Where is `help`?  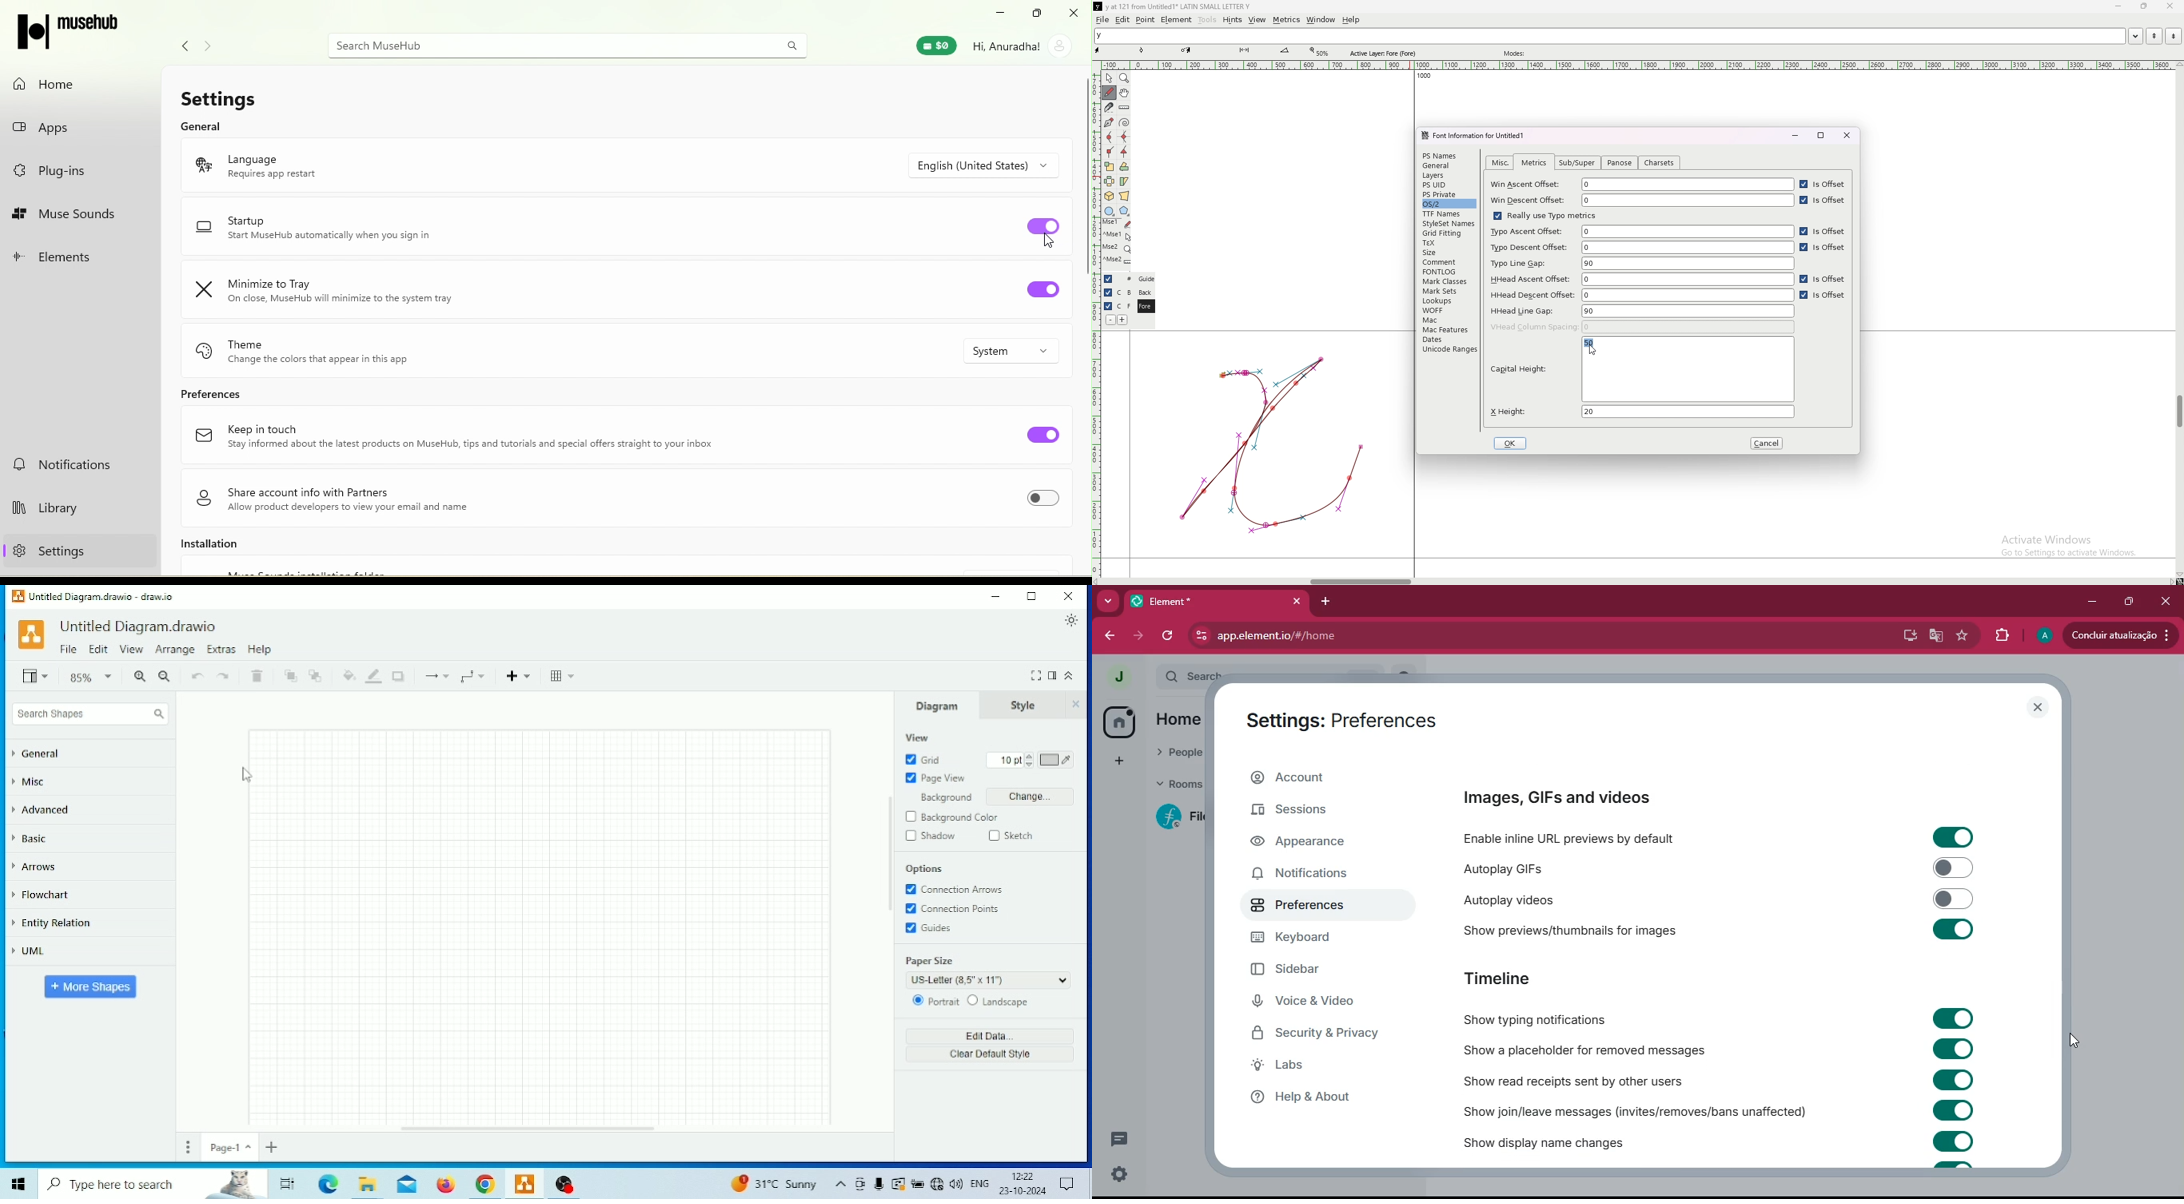
help is located at coordinates (1351, 20).